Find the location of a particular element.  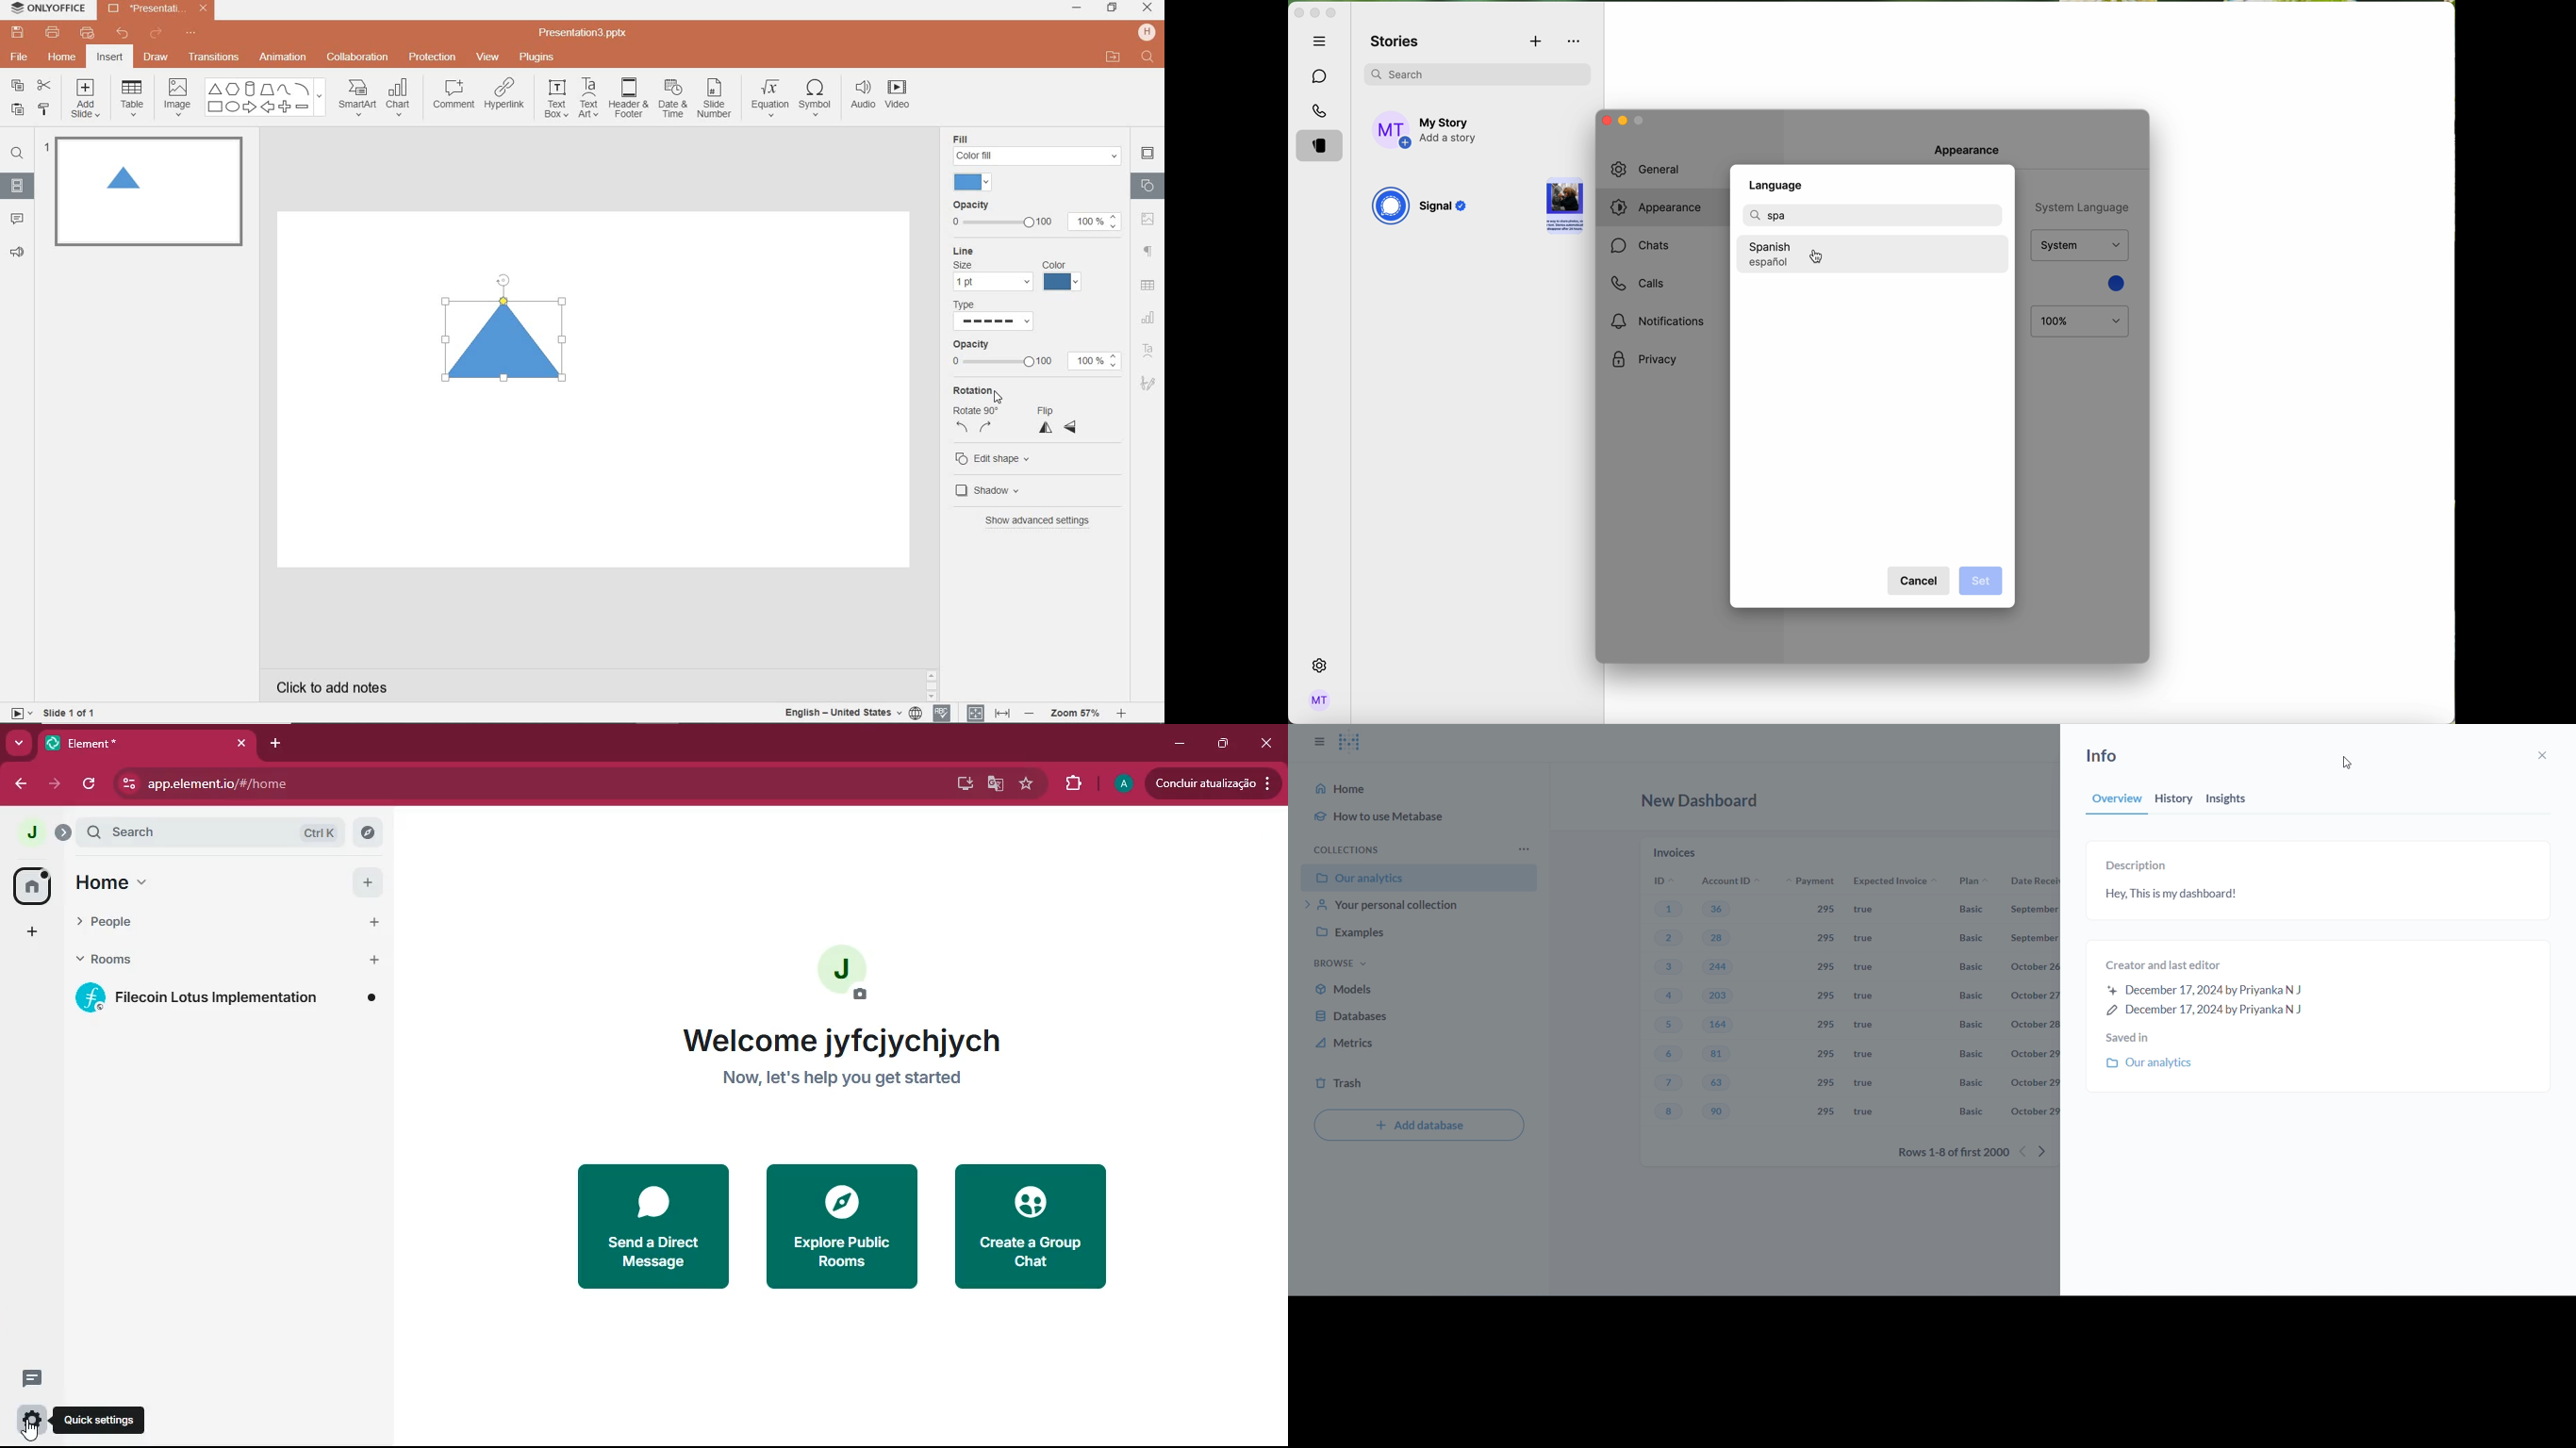

search is located at coordinates (171, 832).